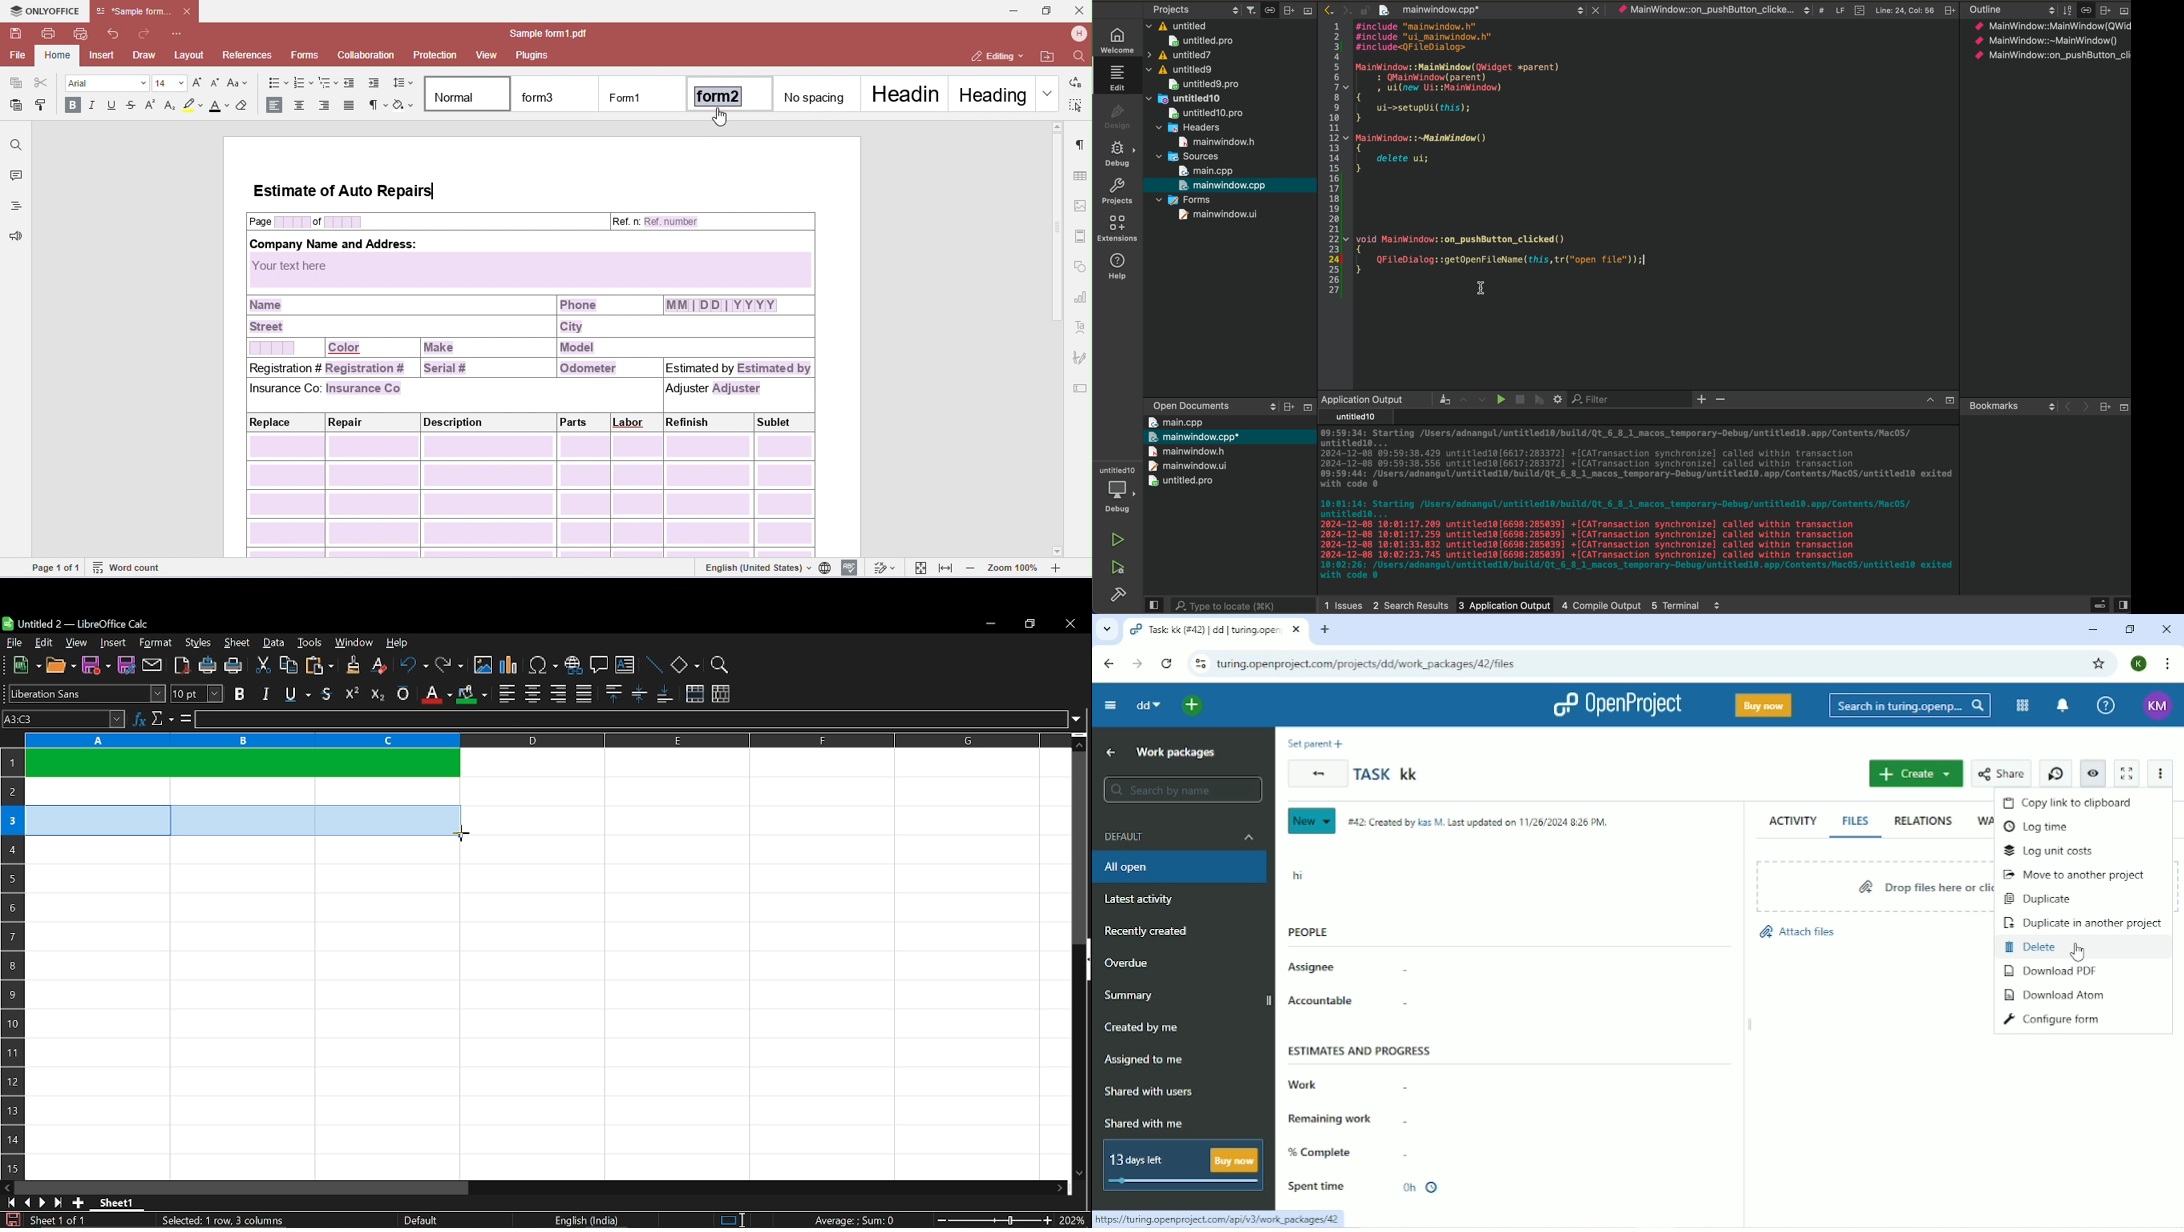 This screenshot has height=1232, width=2184. Describe the element at coordinates (1702, 400) in the screenshot. I see `zoom in` at that location.